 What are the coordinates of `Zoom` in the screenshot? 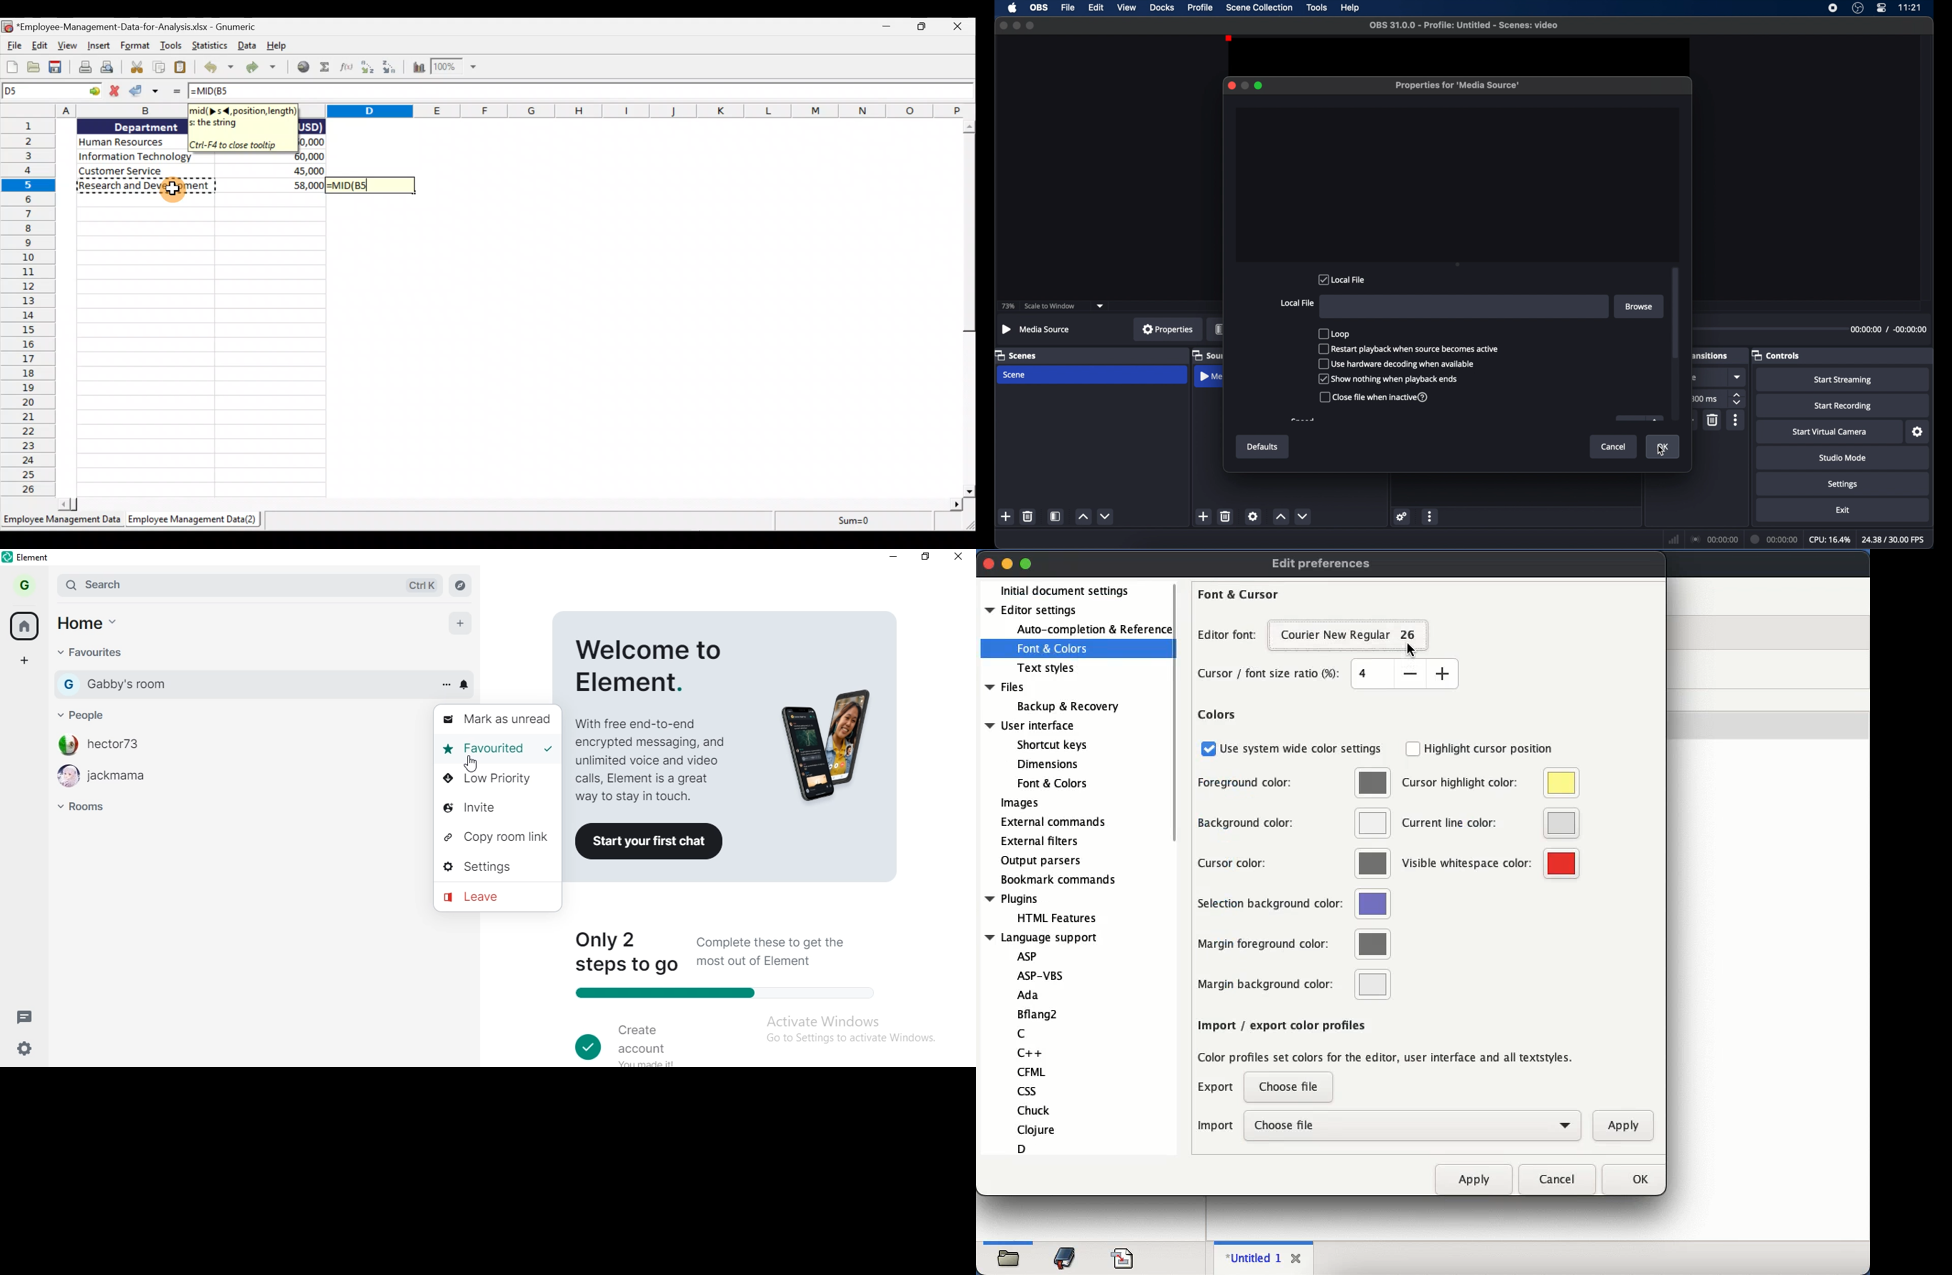 It's located at (460, 69).